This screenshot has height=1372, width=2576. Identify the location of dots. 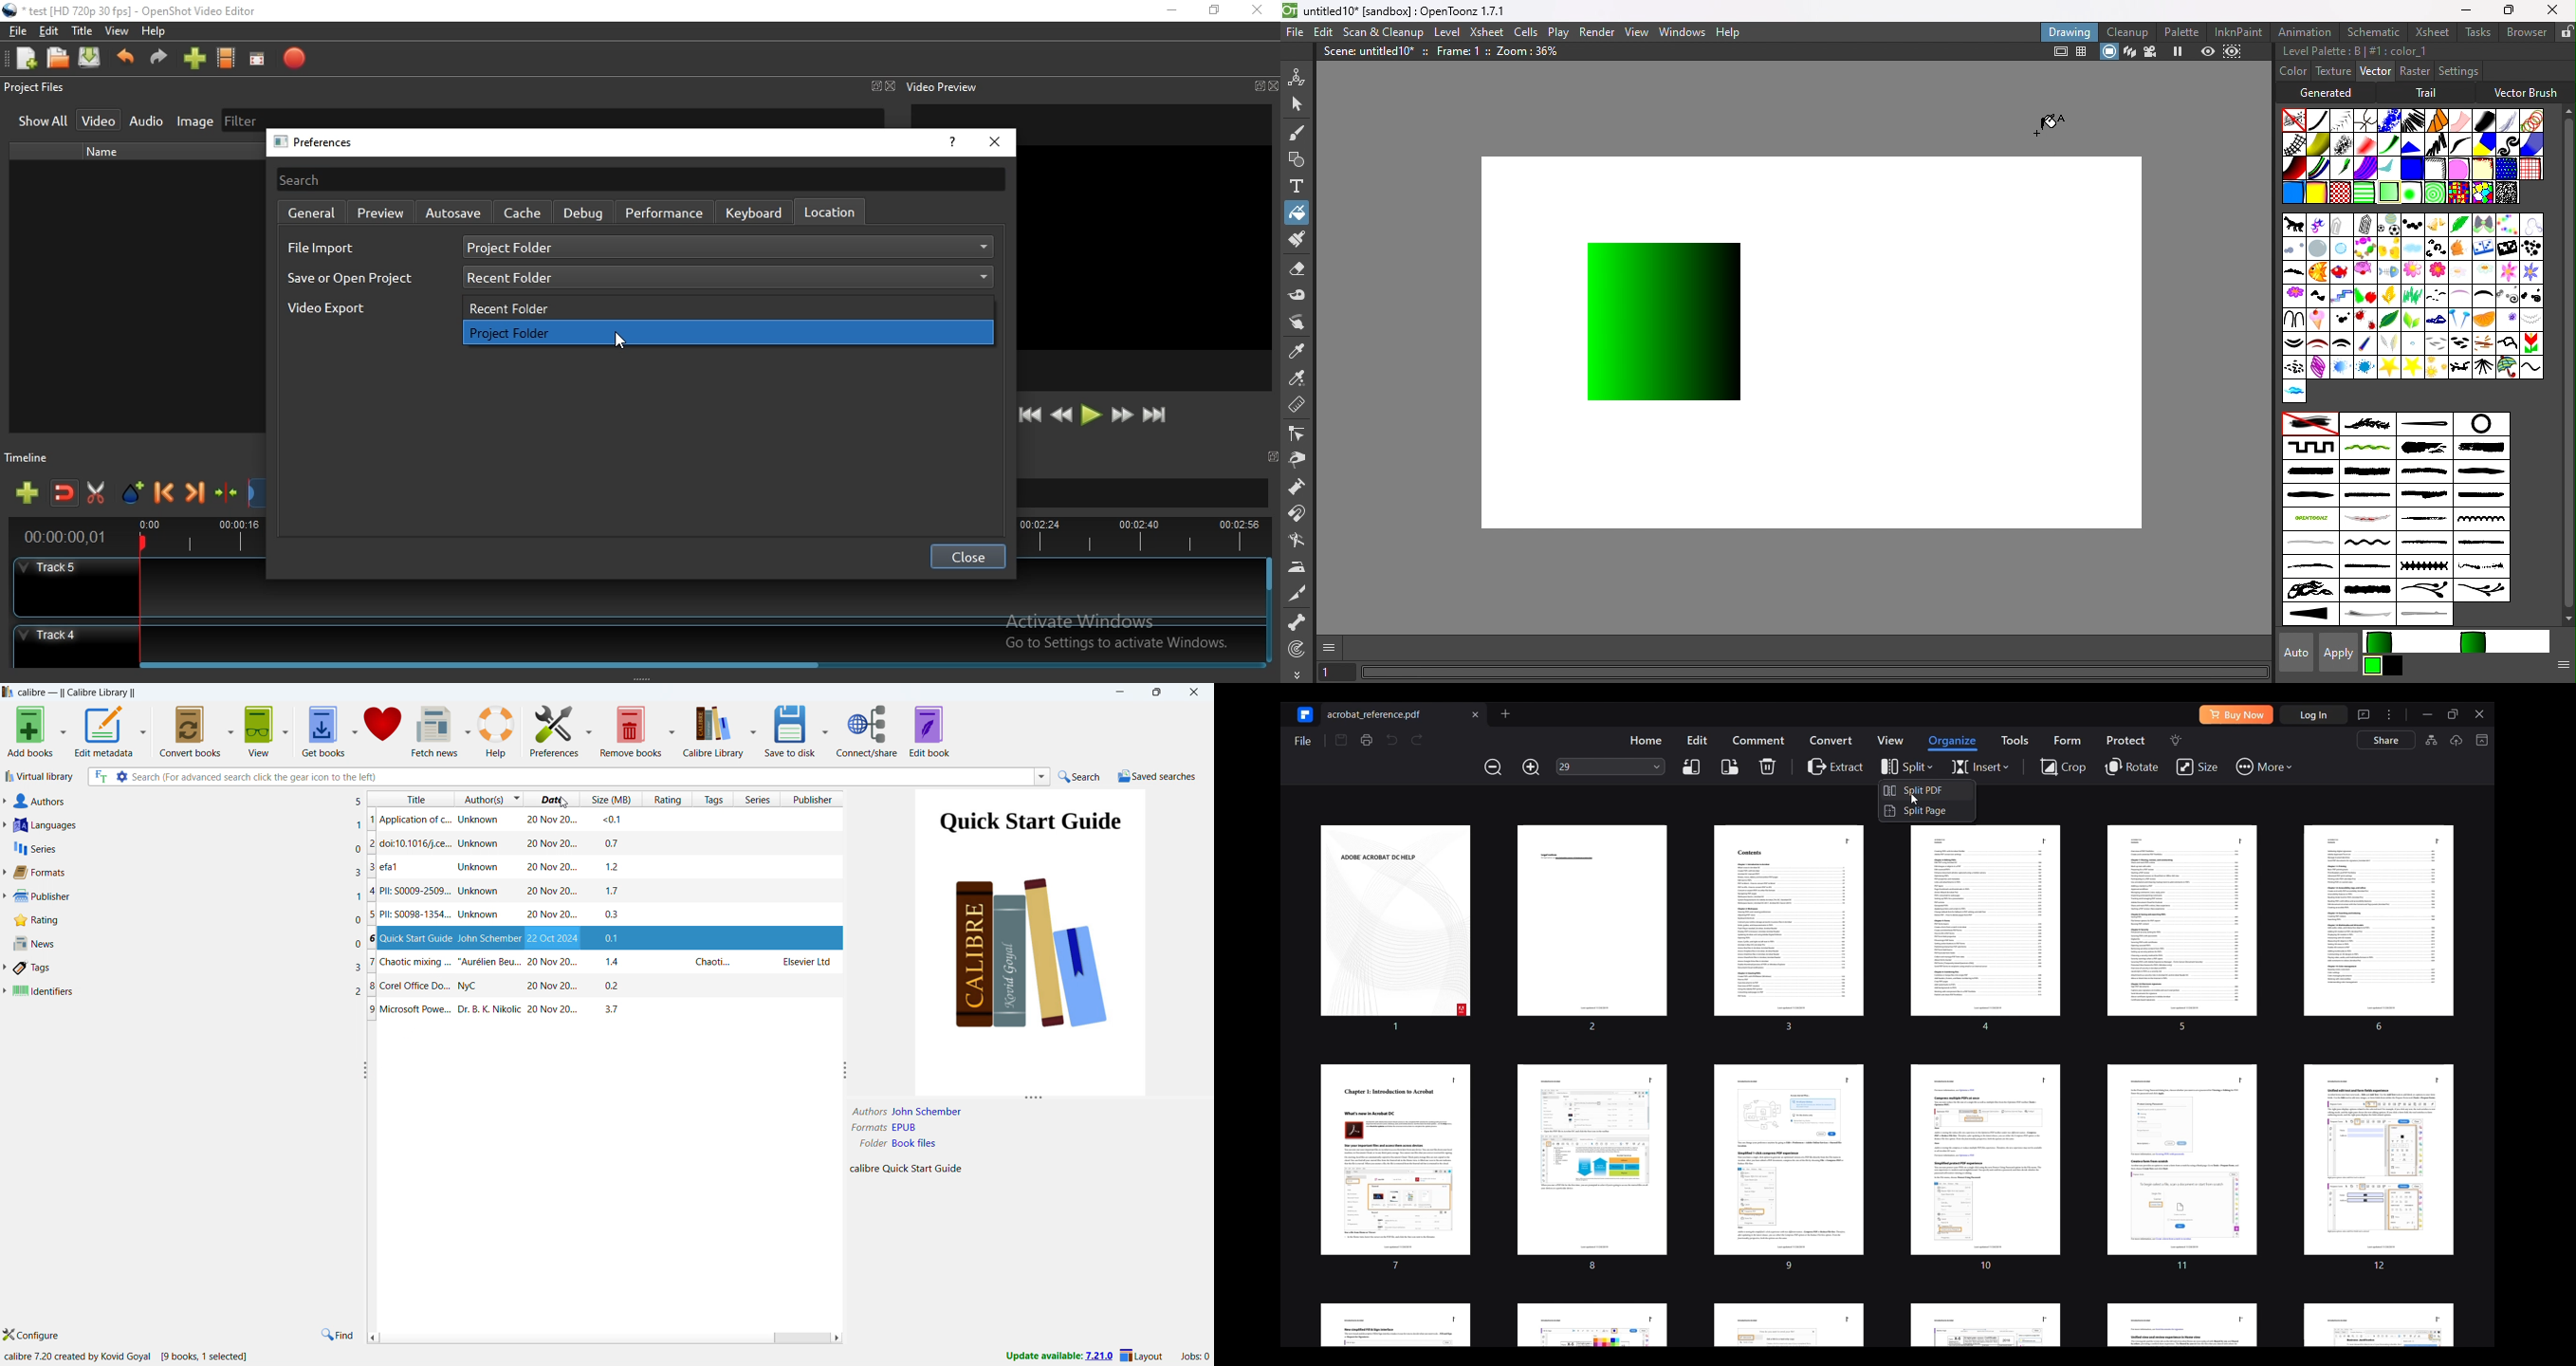
(2342, 320).